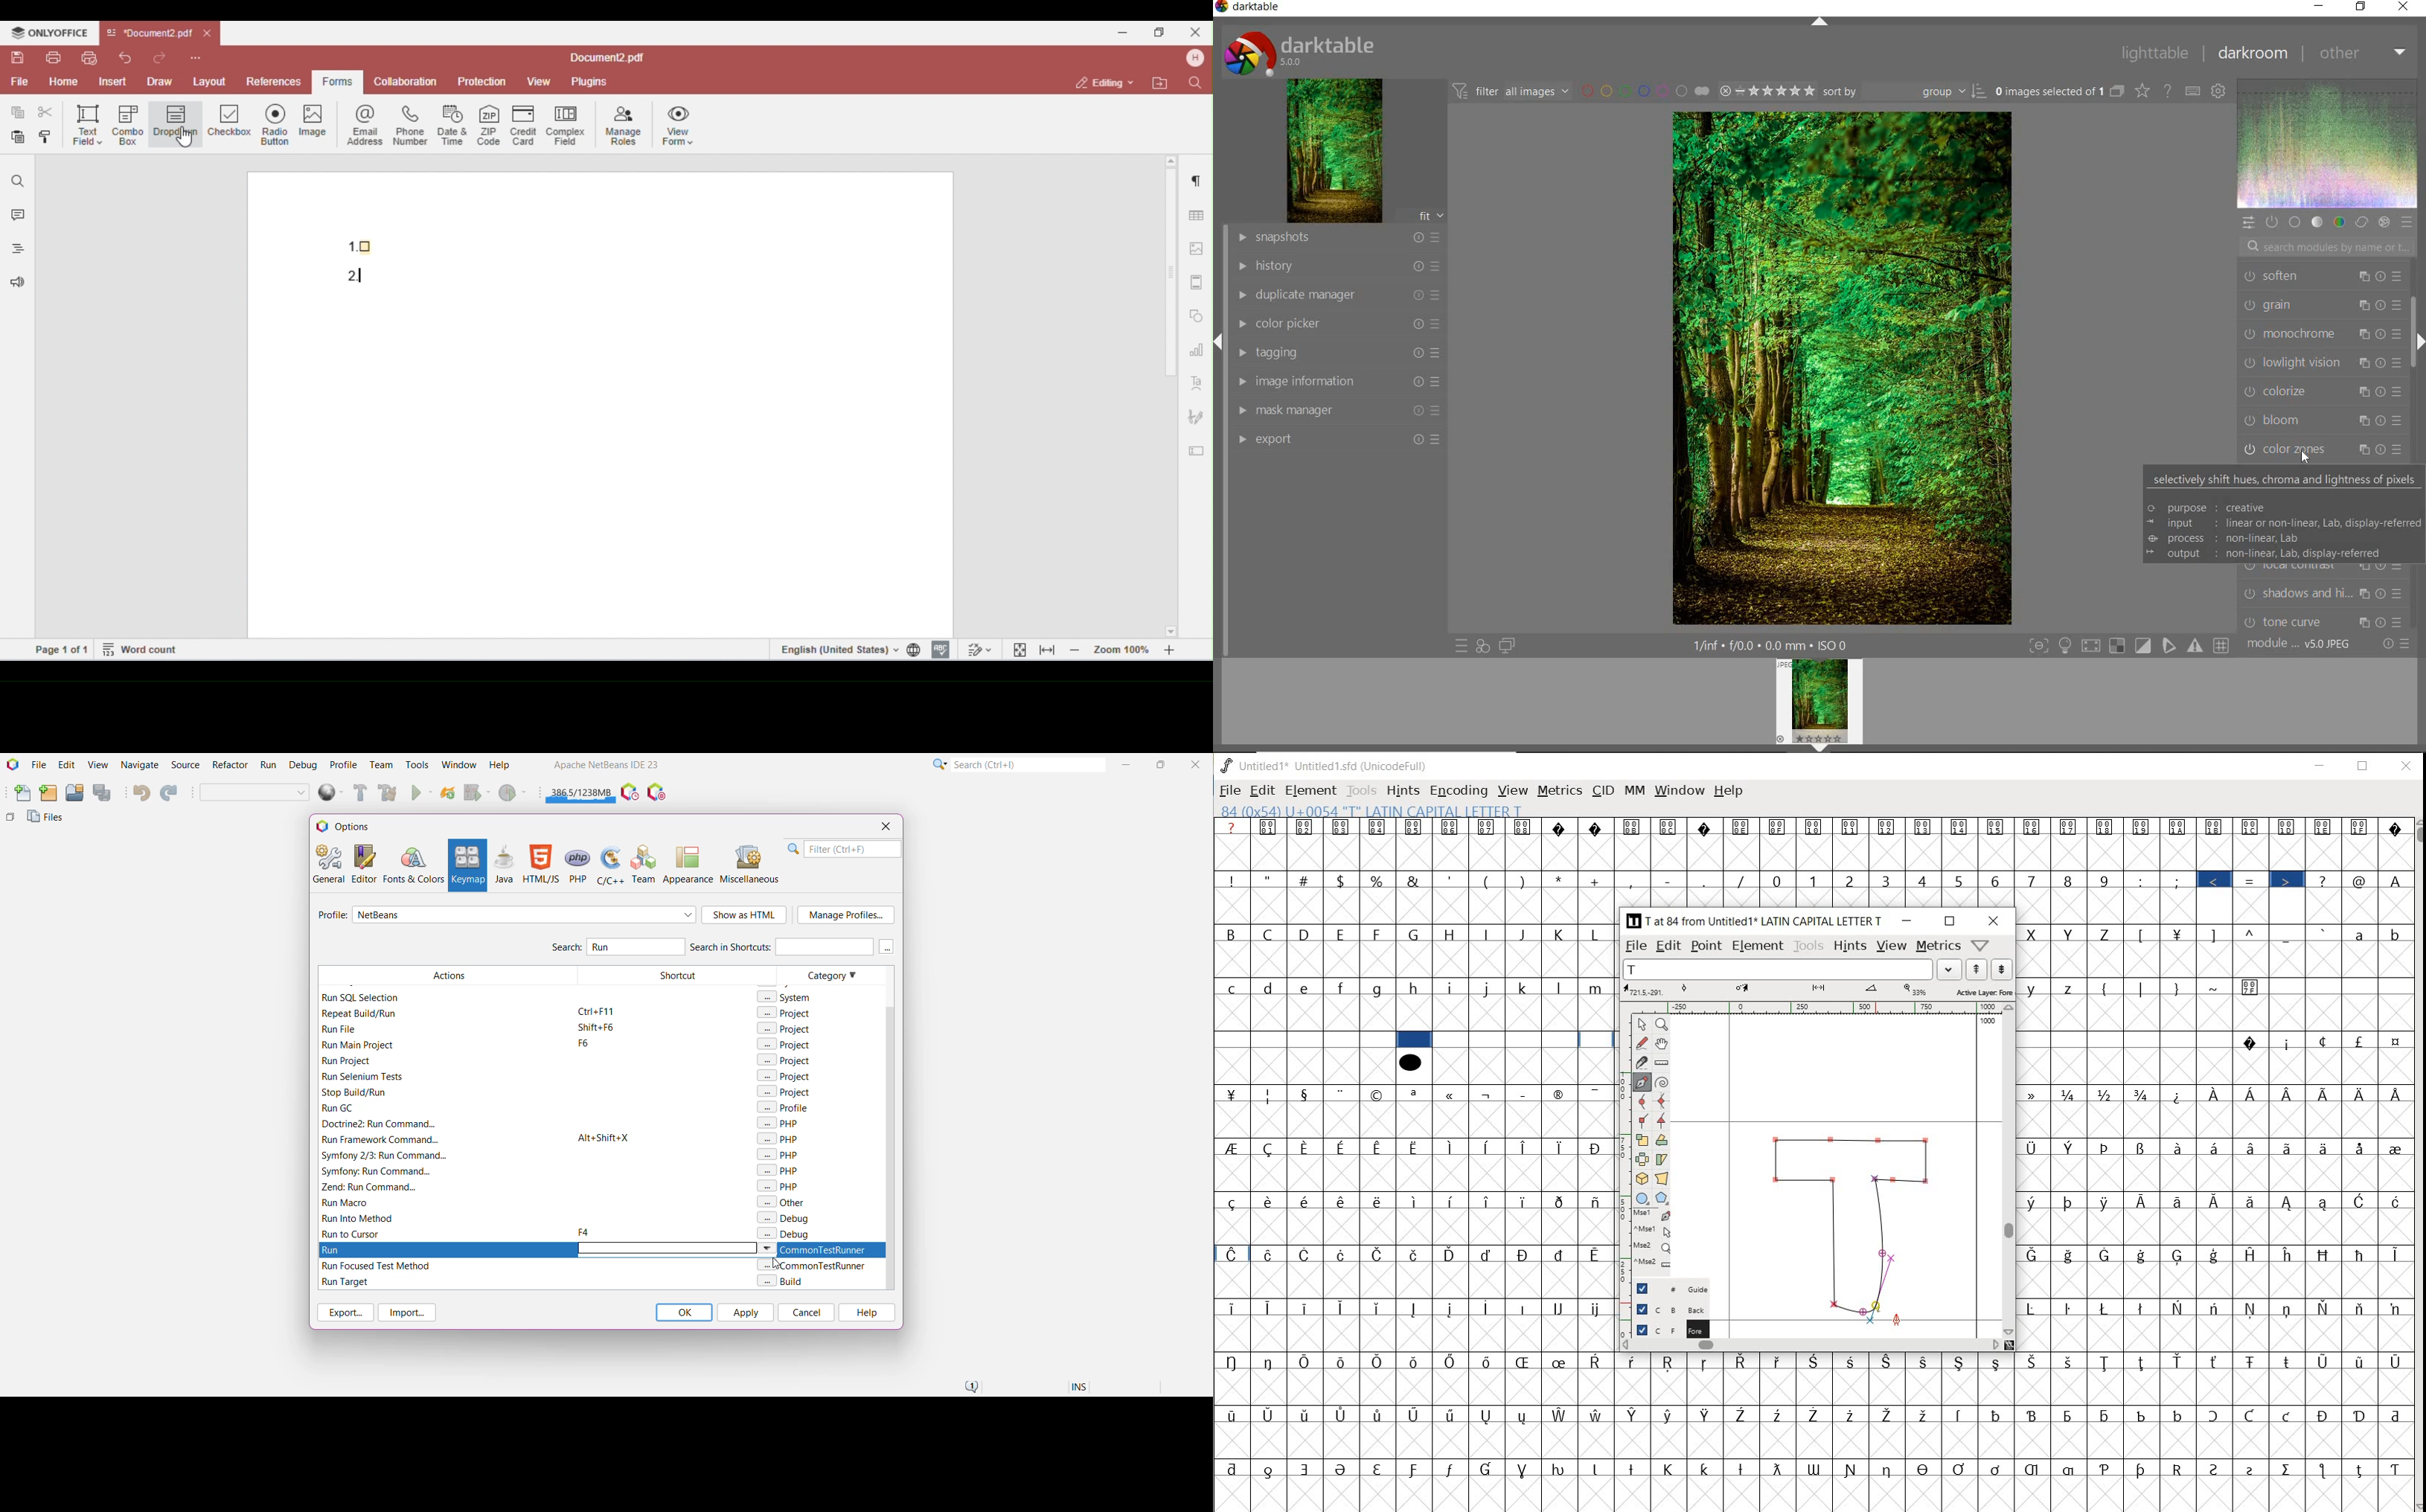 Image resolution: width=2436 pixels, height=1512 pixels. What do you see at coordinates (2035, 1361) in the screenshot?
I see `Symbol` at bounding box center [2035, 1361].